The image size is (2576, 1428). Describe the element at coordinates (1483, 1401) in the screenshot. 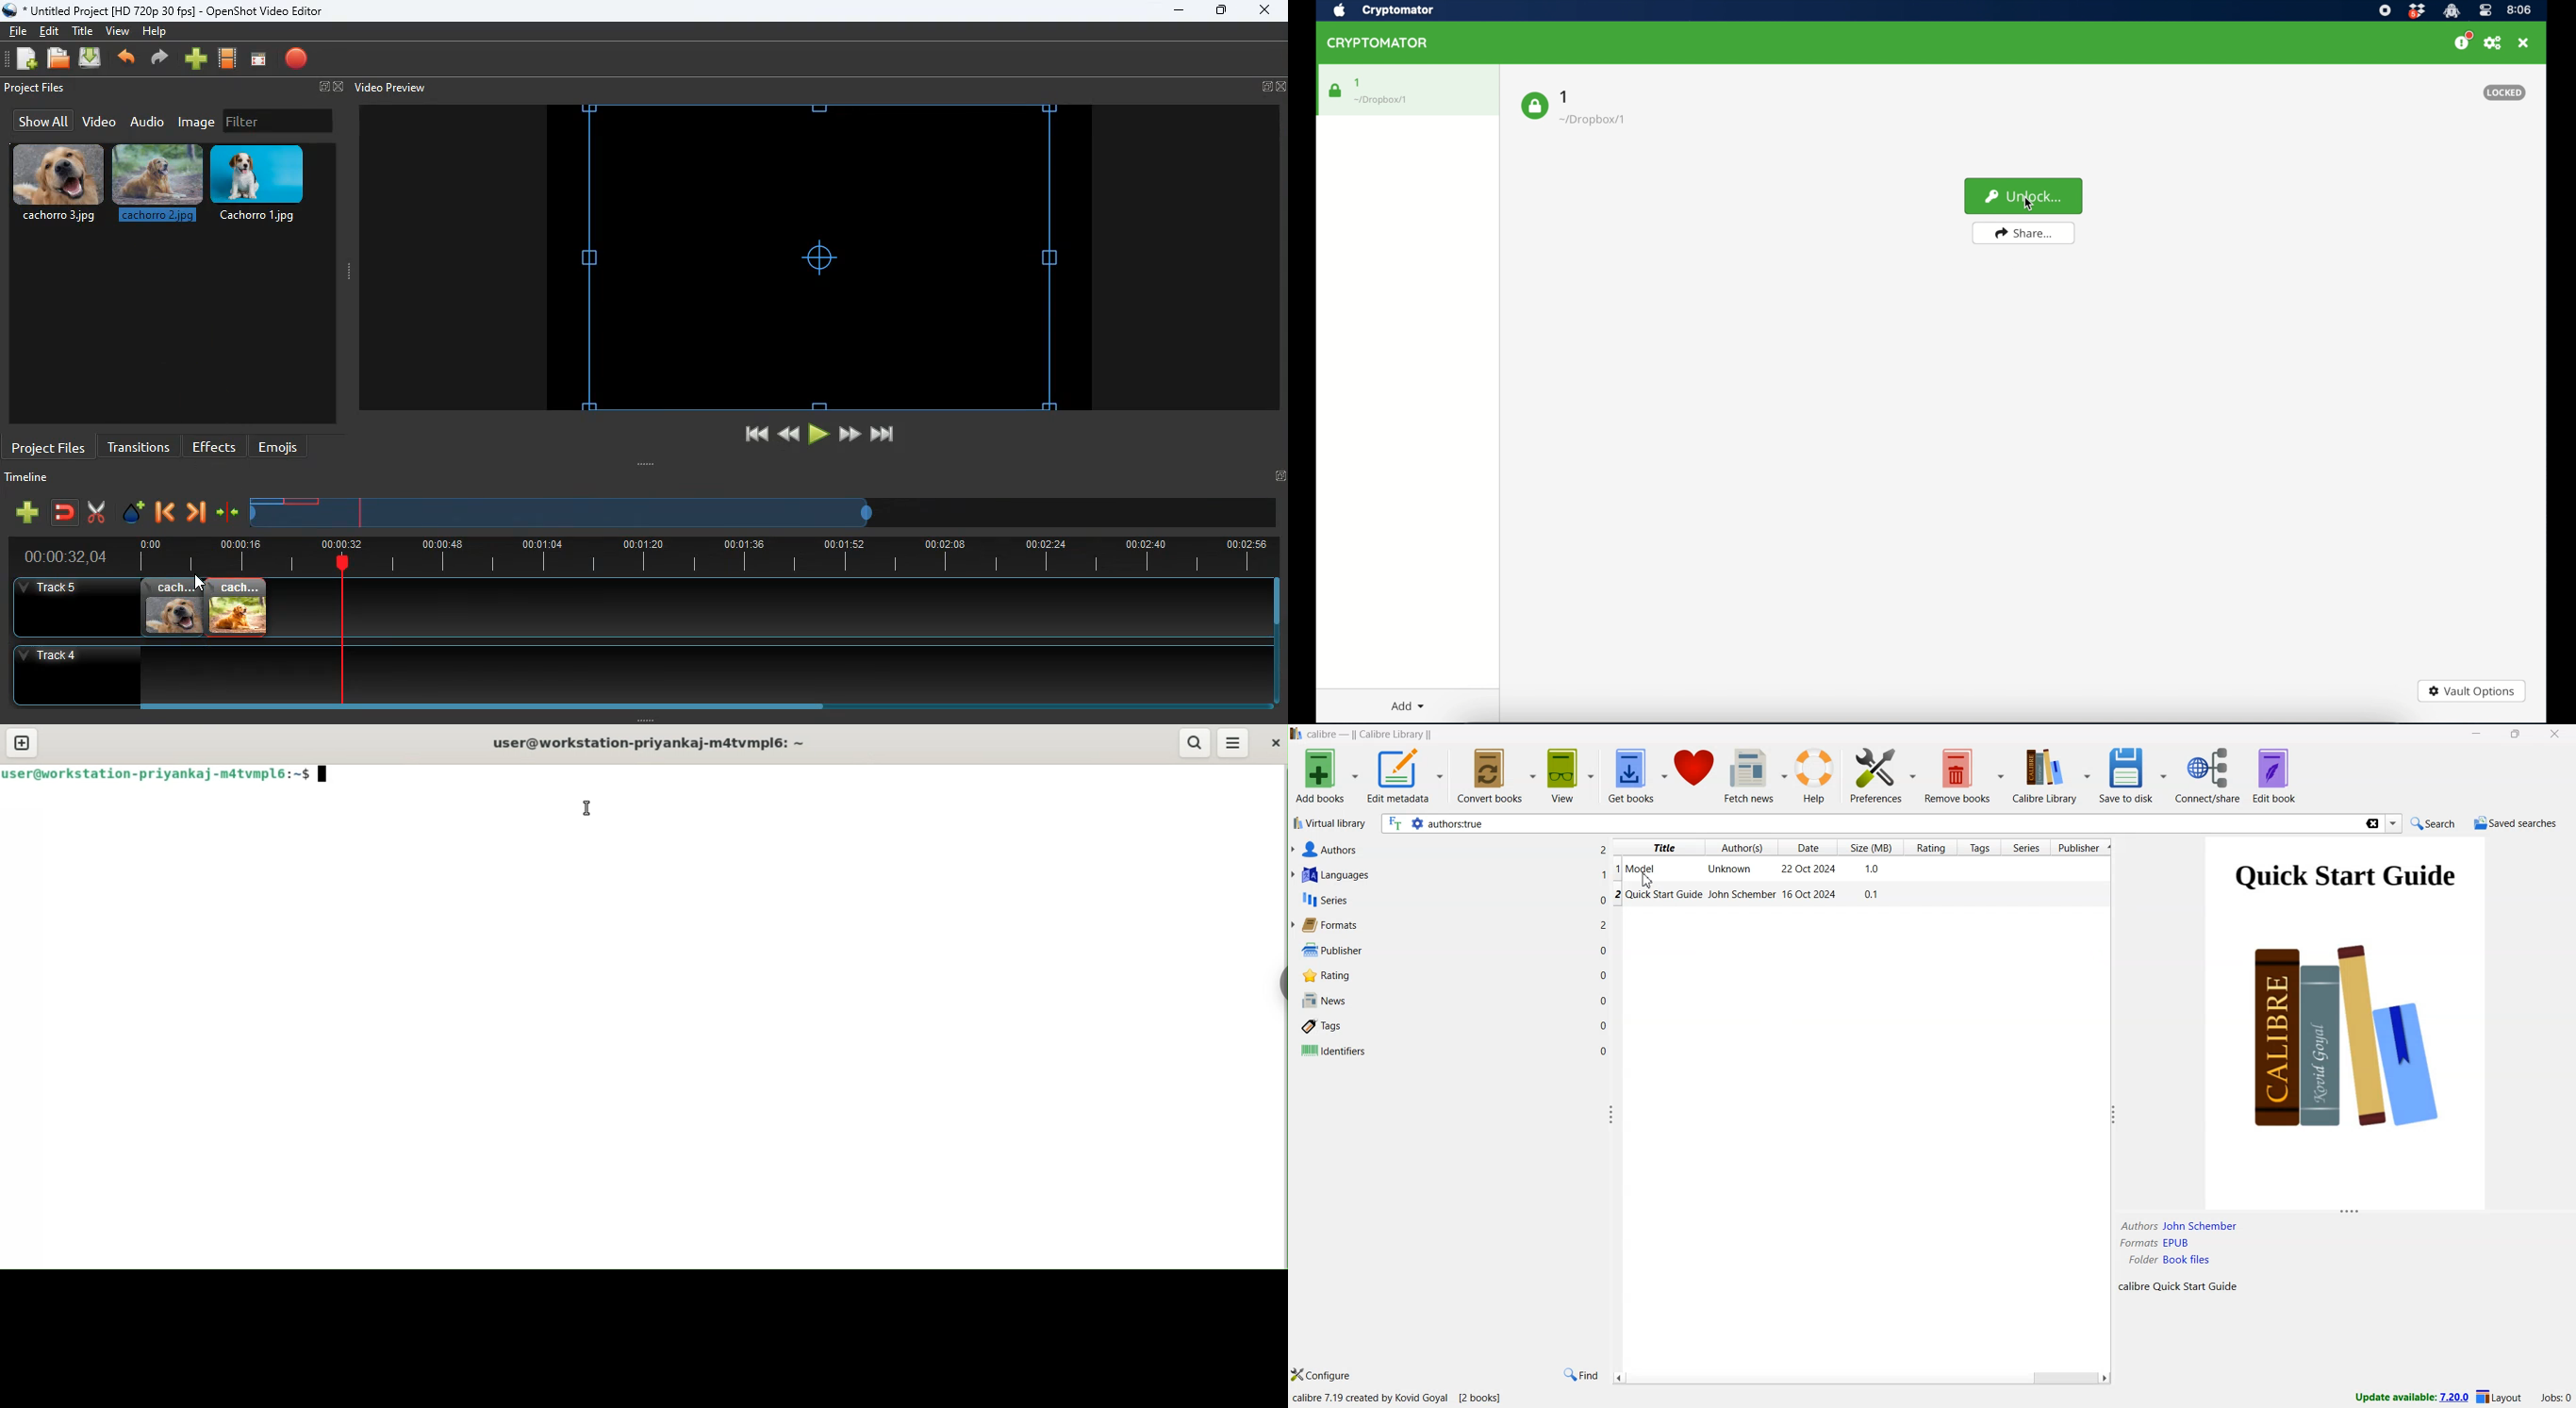

I see `2 books` at that location.